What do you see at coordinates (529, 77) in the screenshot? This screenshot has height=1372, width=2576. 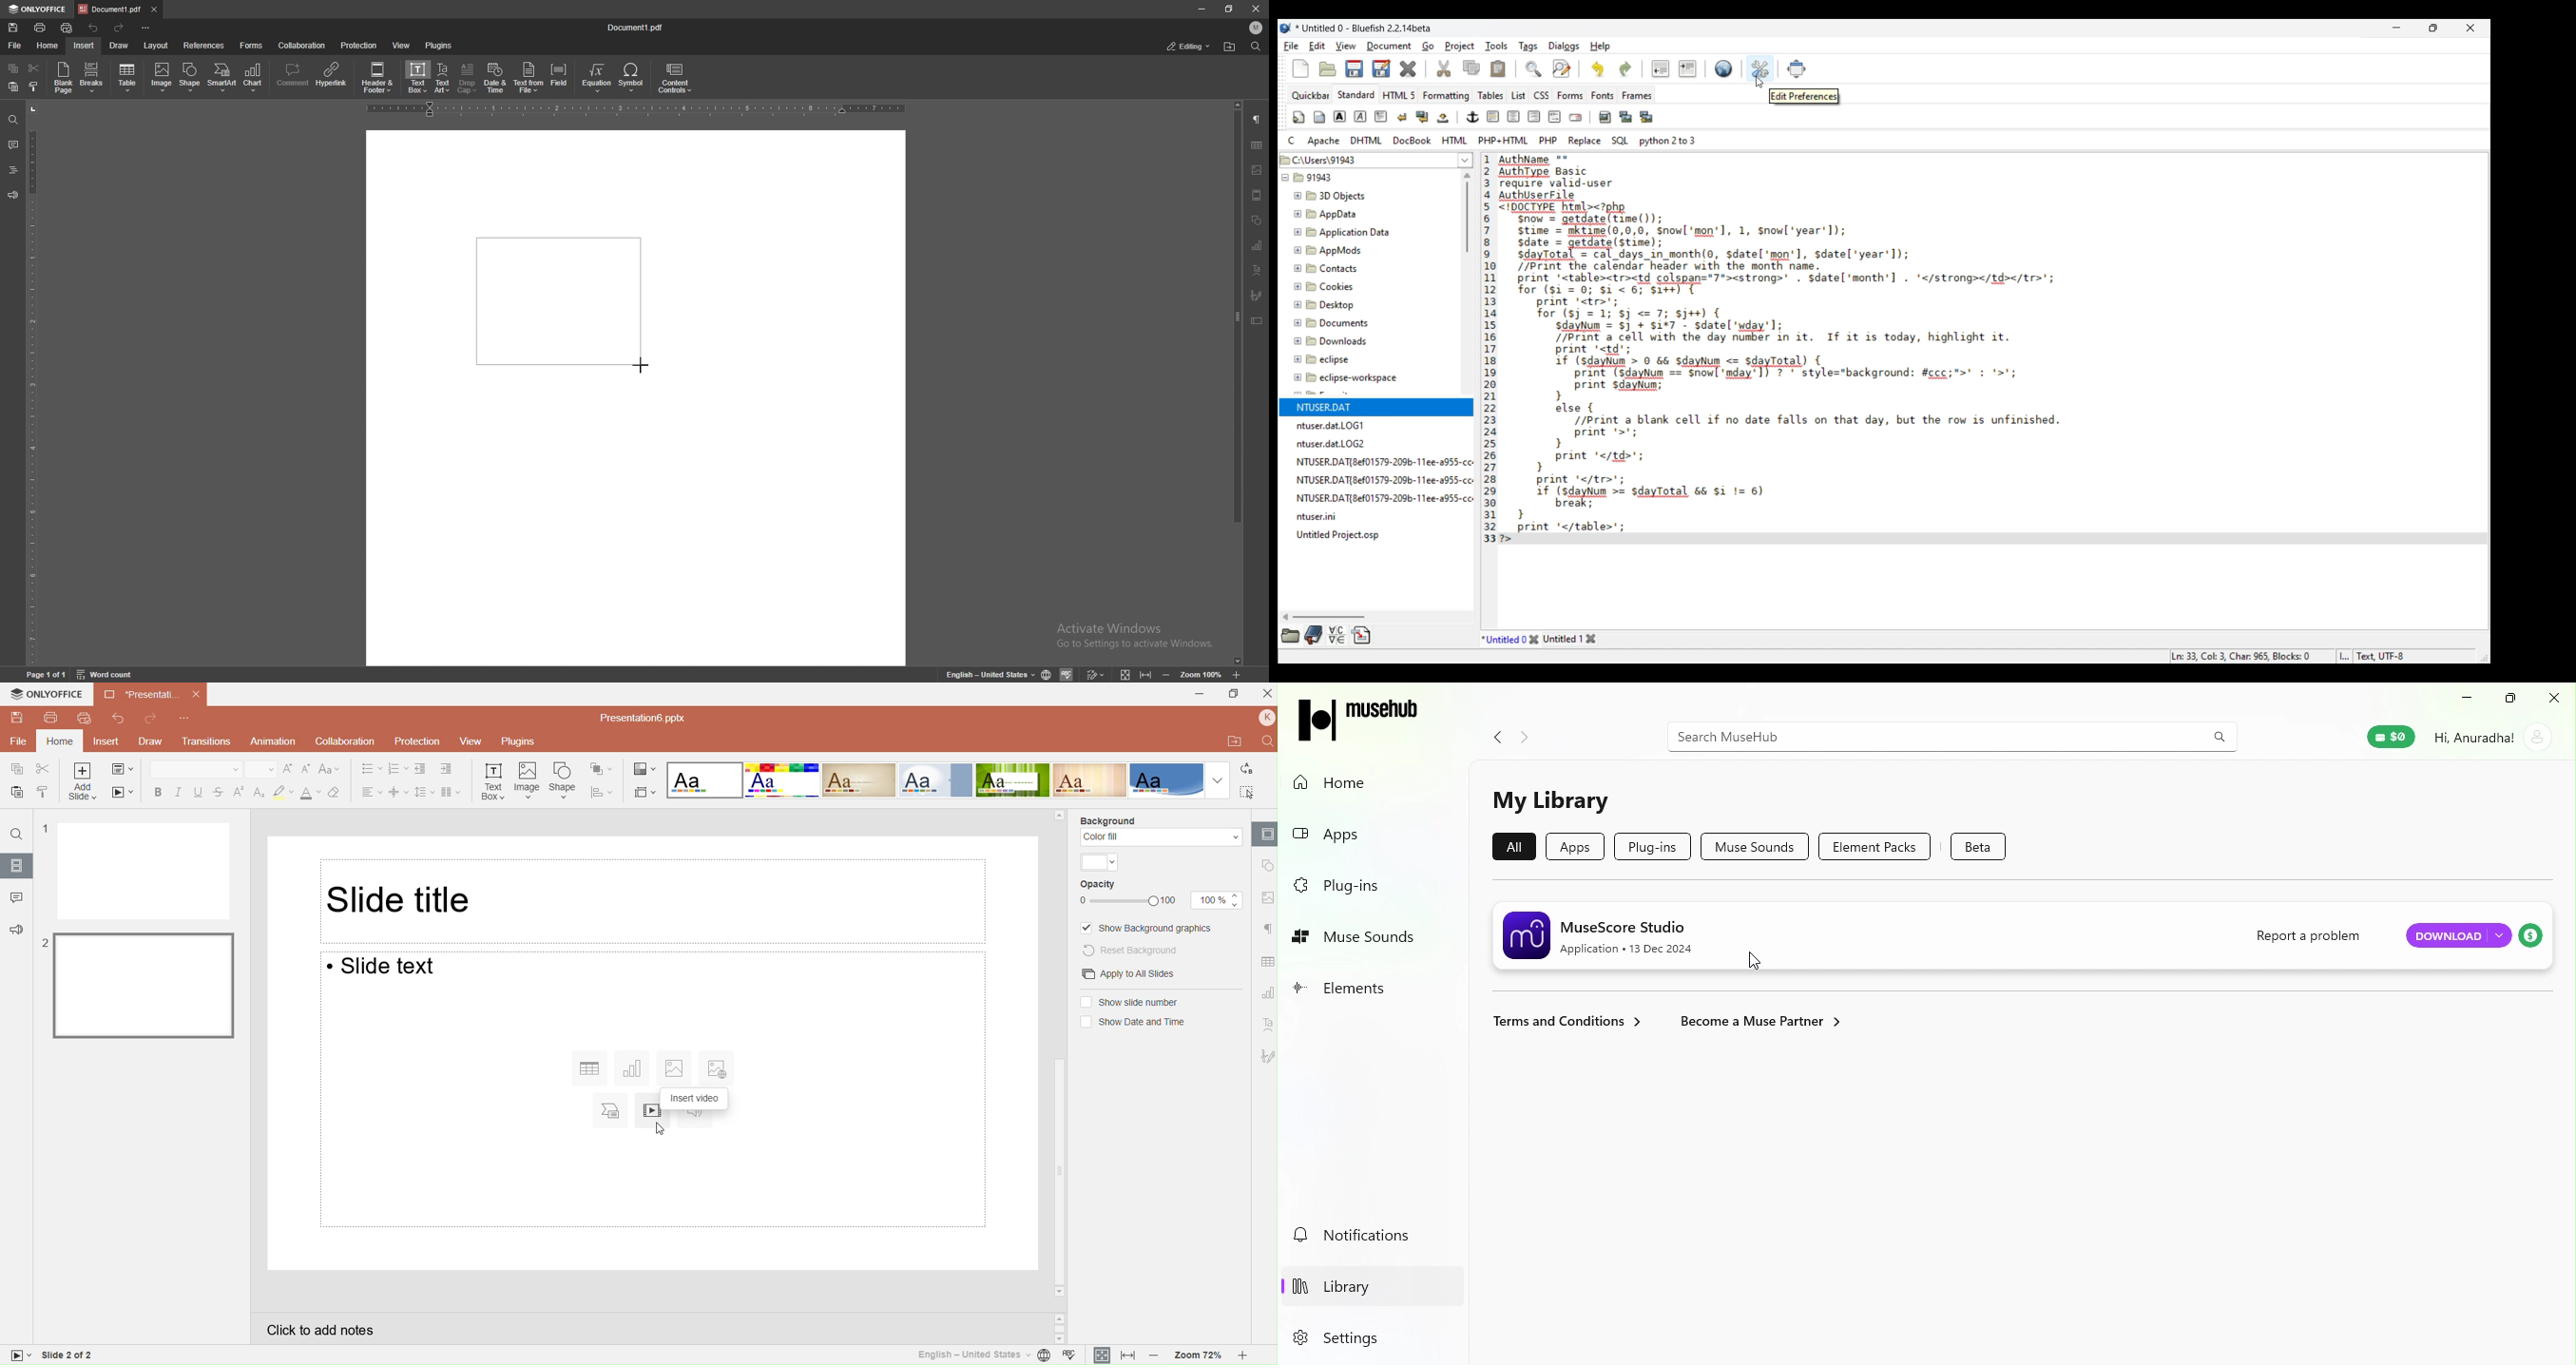 I see `text from file` at bounding box center [529, 77].